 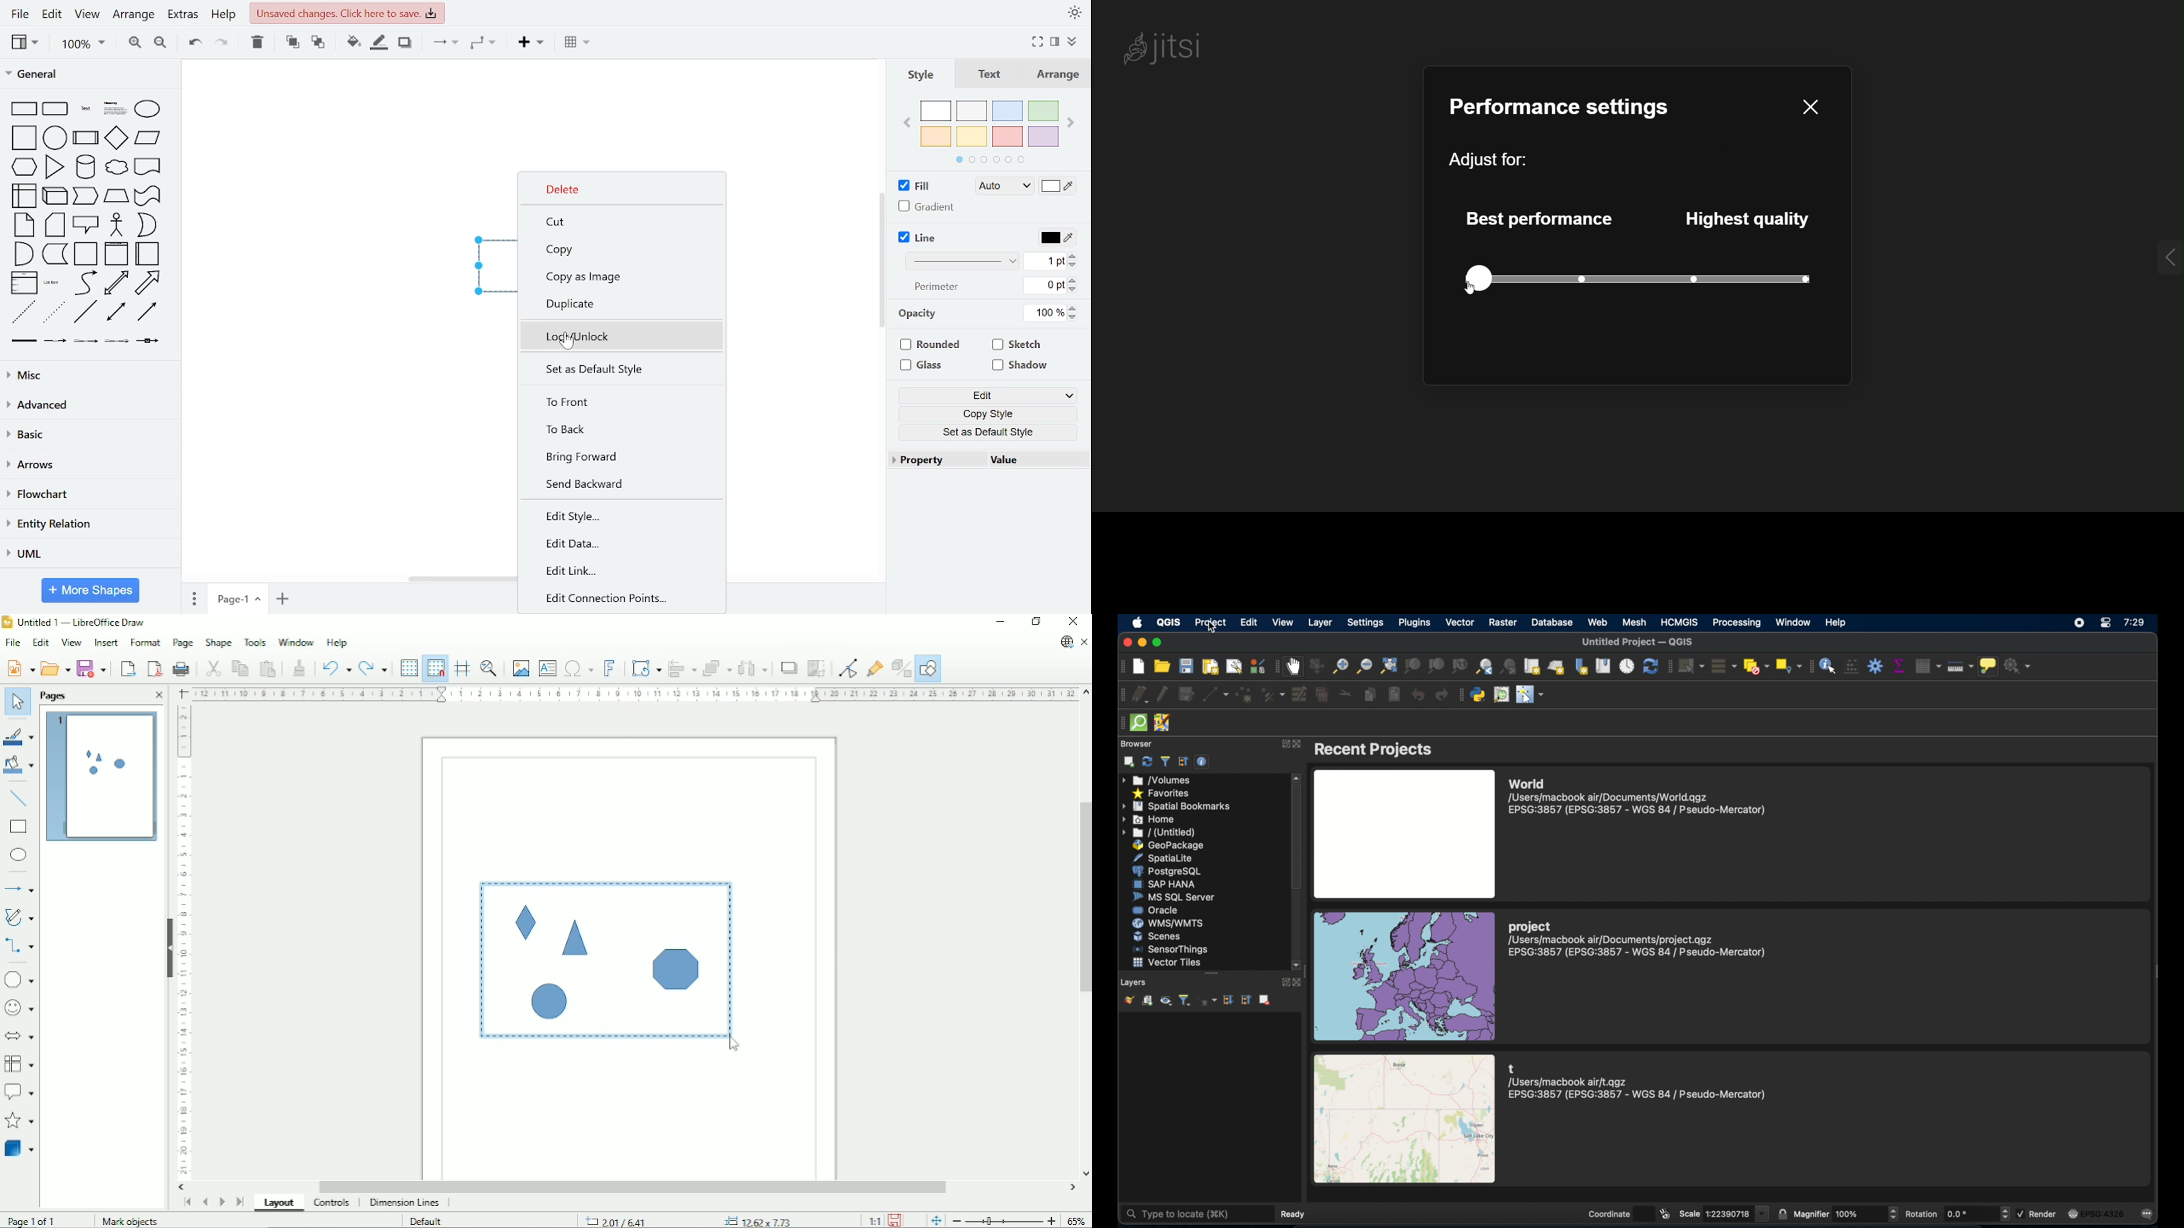 I want to click on insert, so click(x=578, y=43).